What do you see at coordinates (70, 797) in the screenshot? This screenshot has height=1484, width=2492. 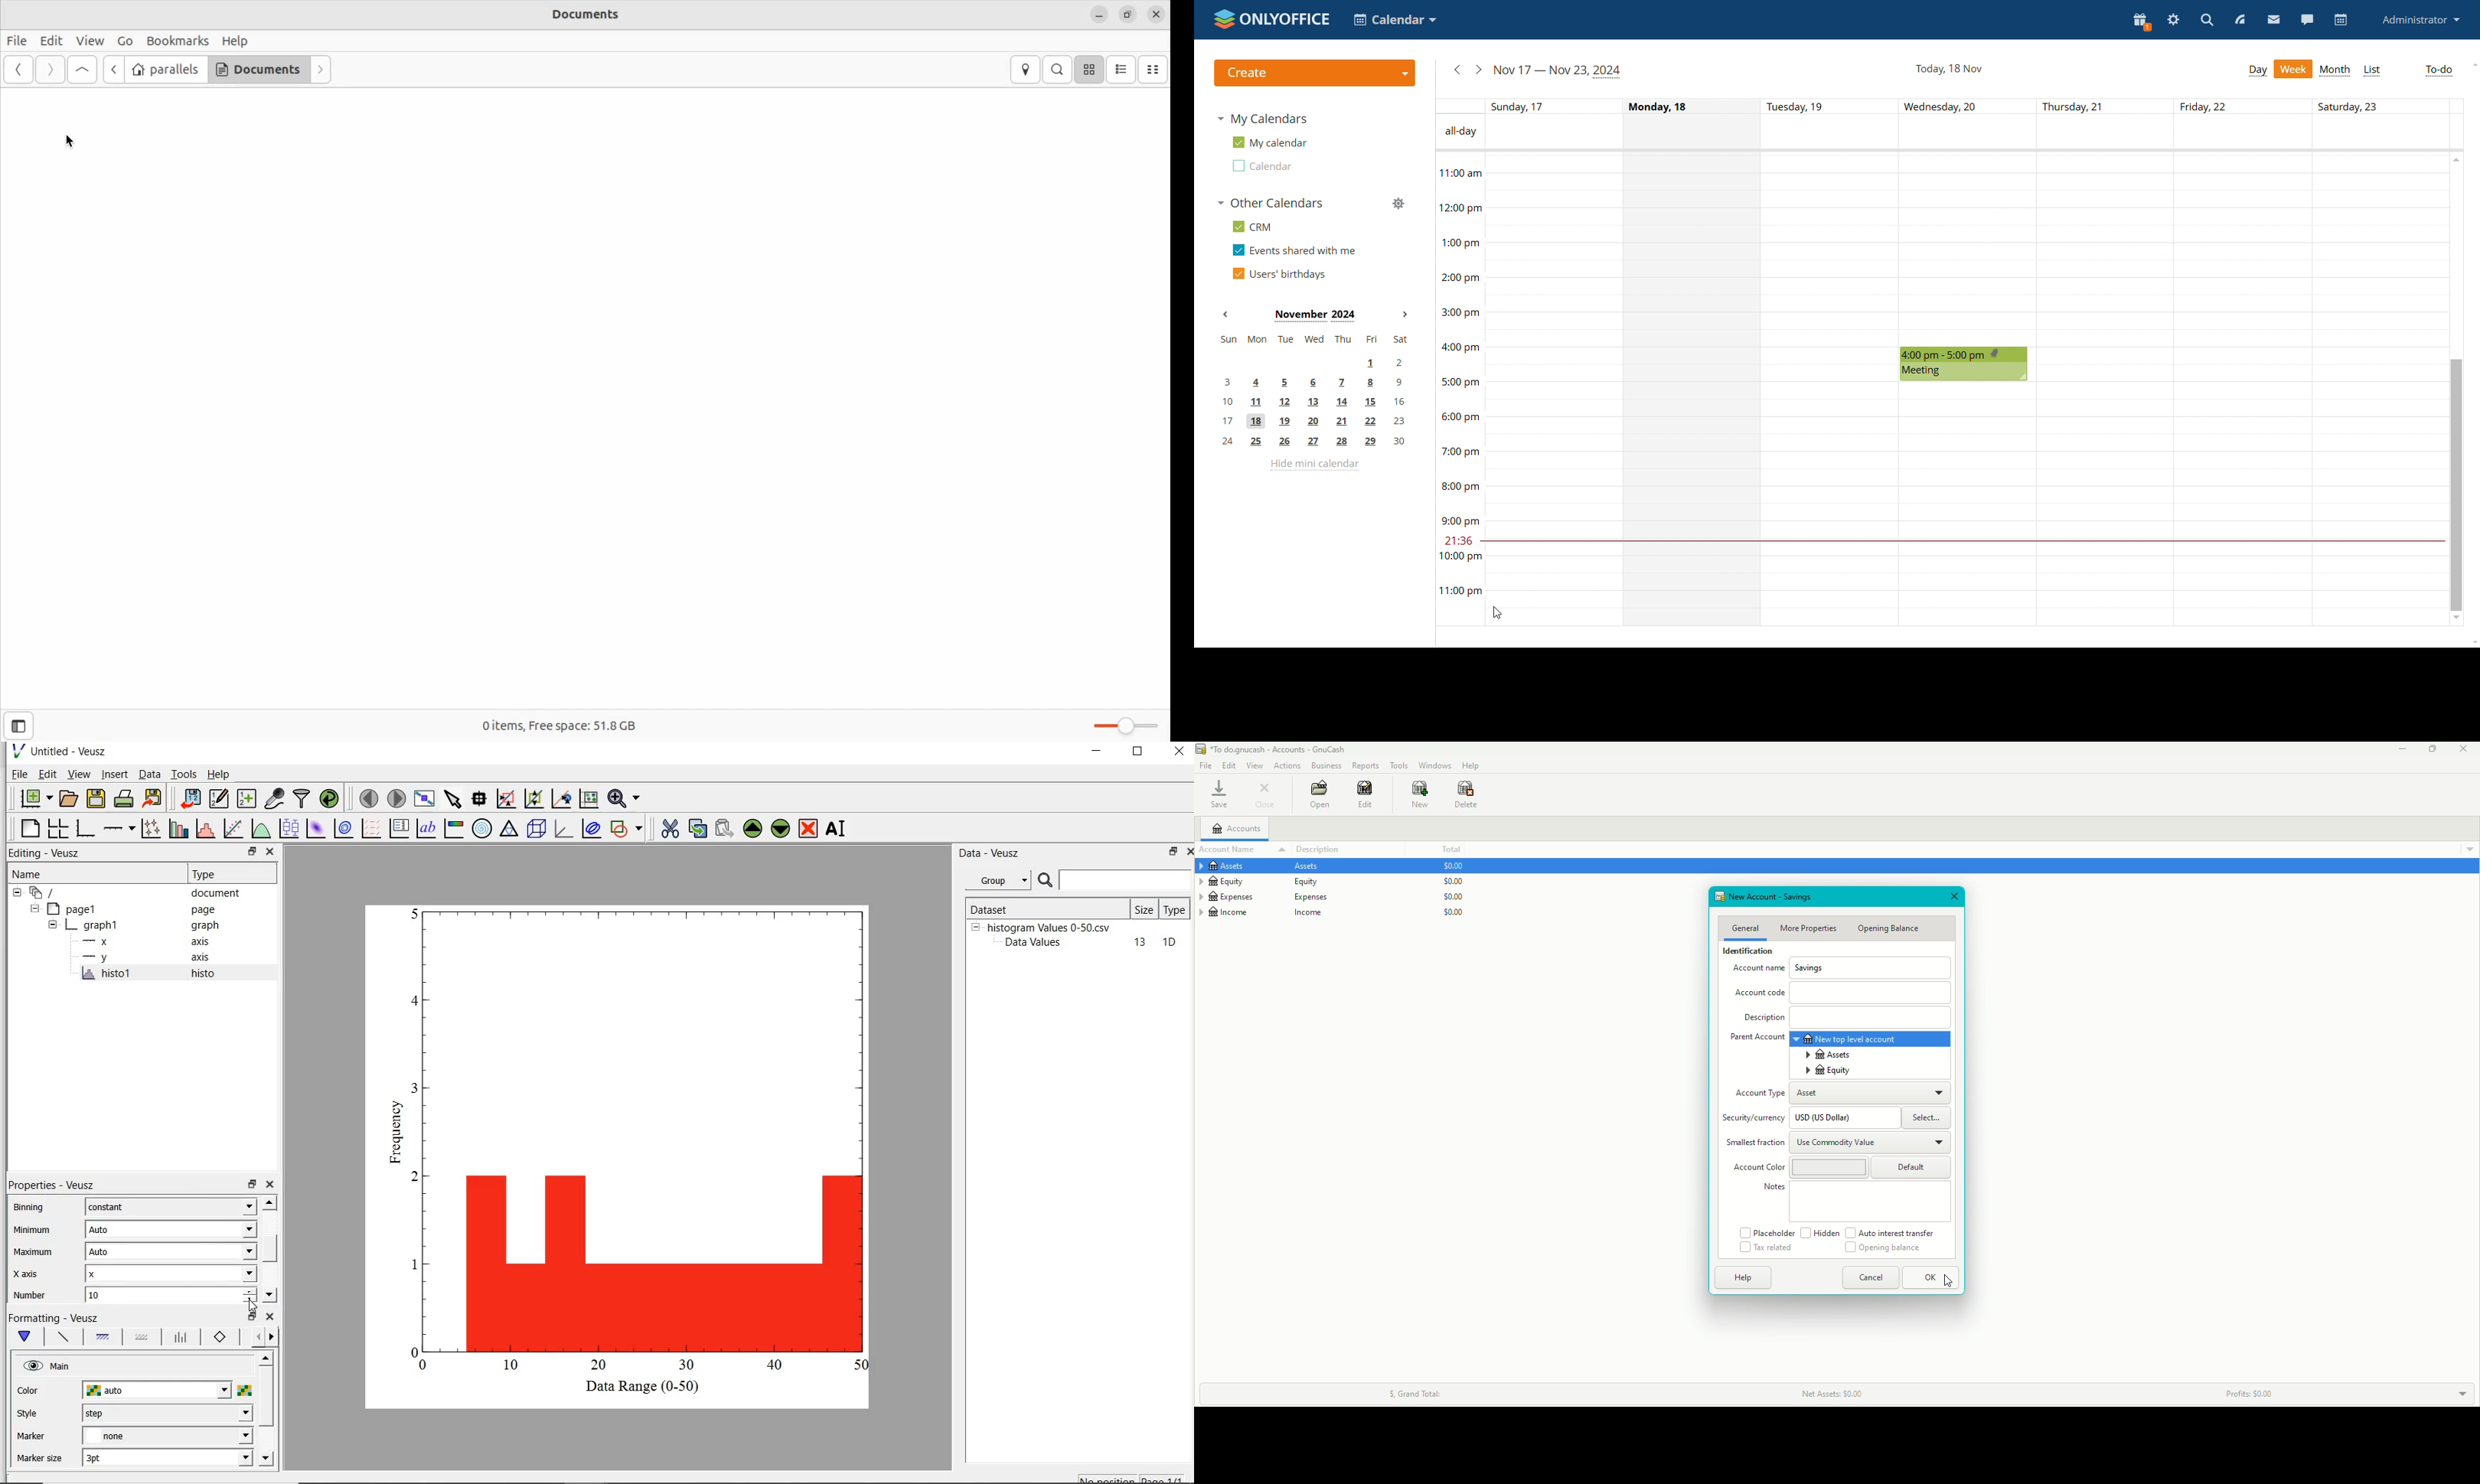 I see `open` at bounding box center [70, 797].